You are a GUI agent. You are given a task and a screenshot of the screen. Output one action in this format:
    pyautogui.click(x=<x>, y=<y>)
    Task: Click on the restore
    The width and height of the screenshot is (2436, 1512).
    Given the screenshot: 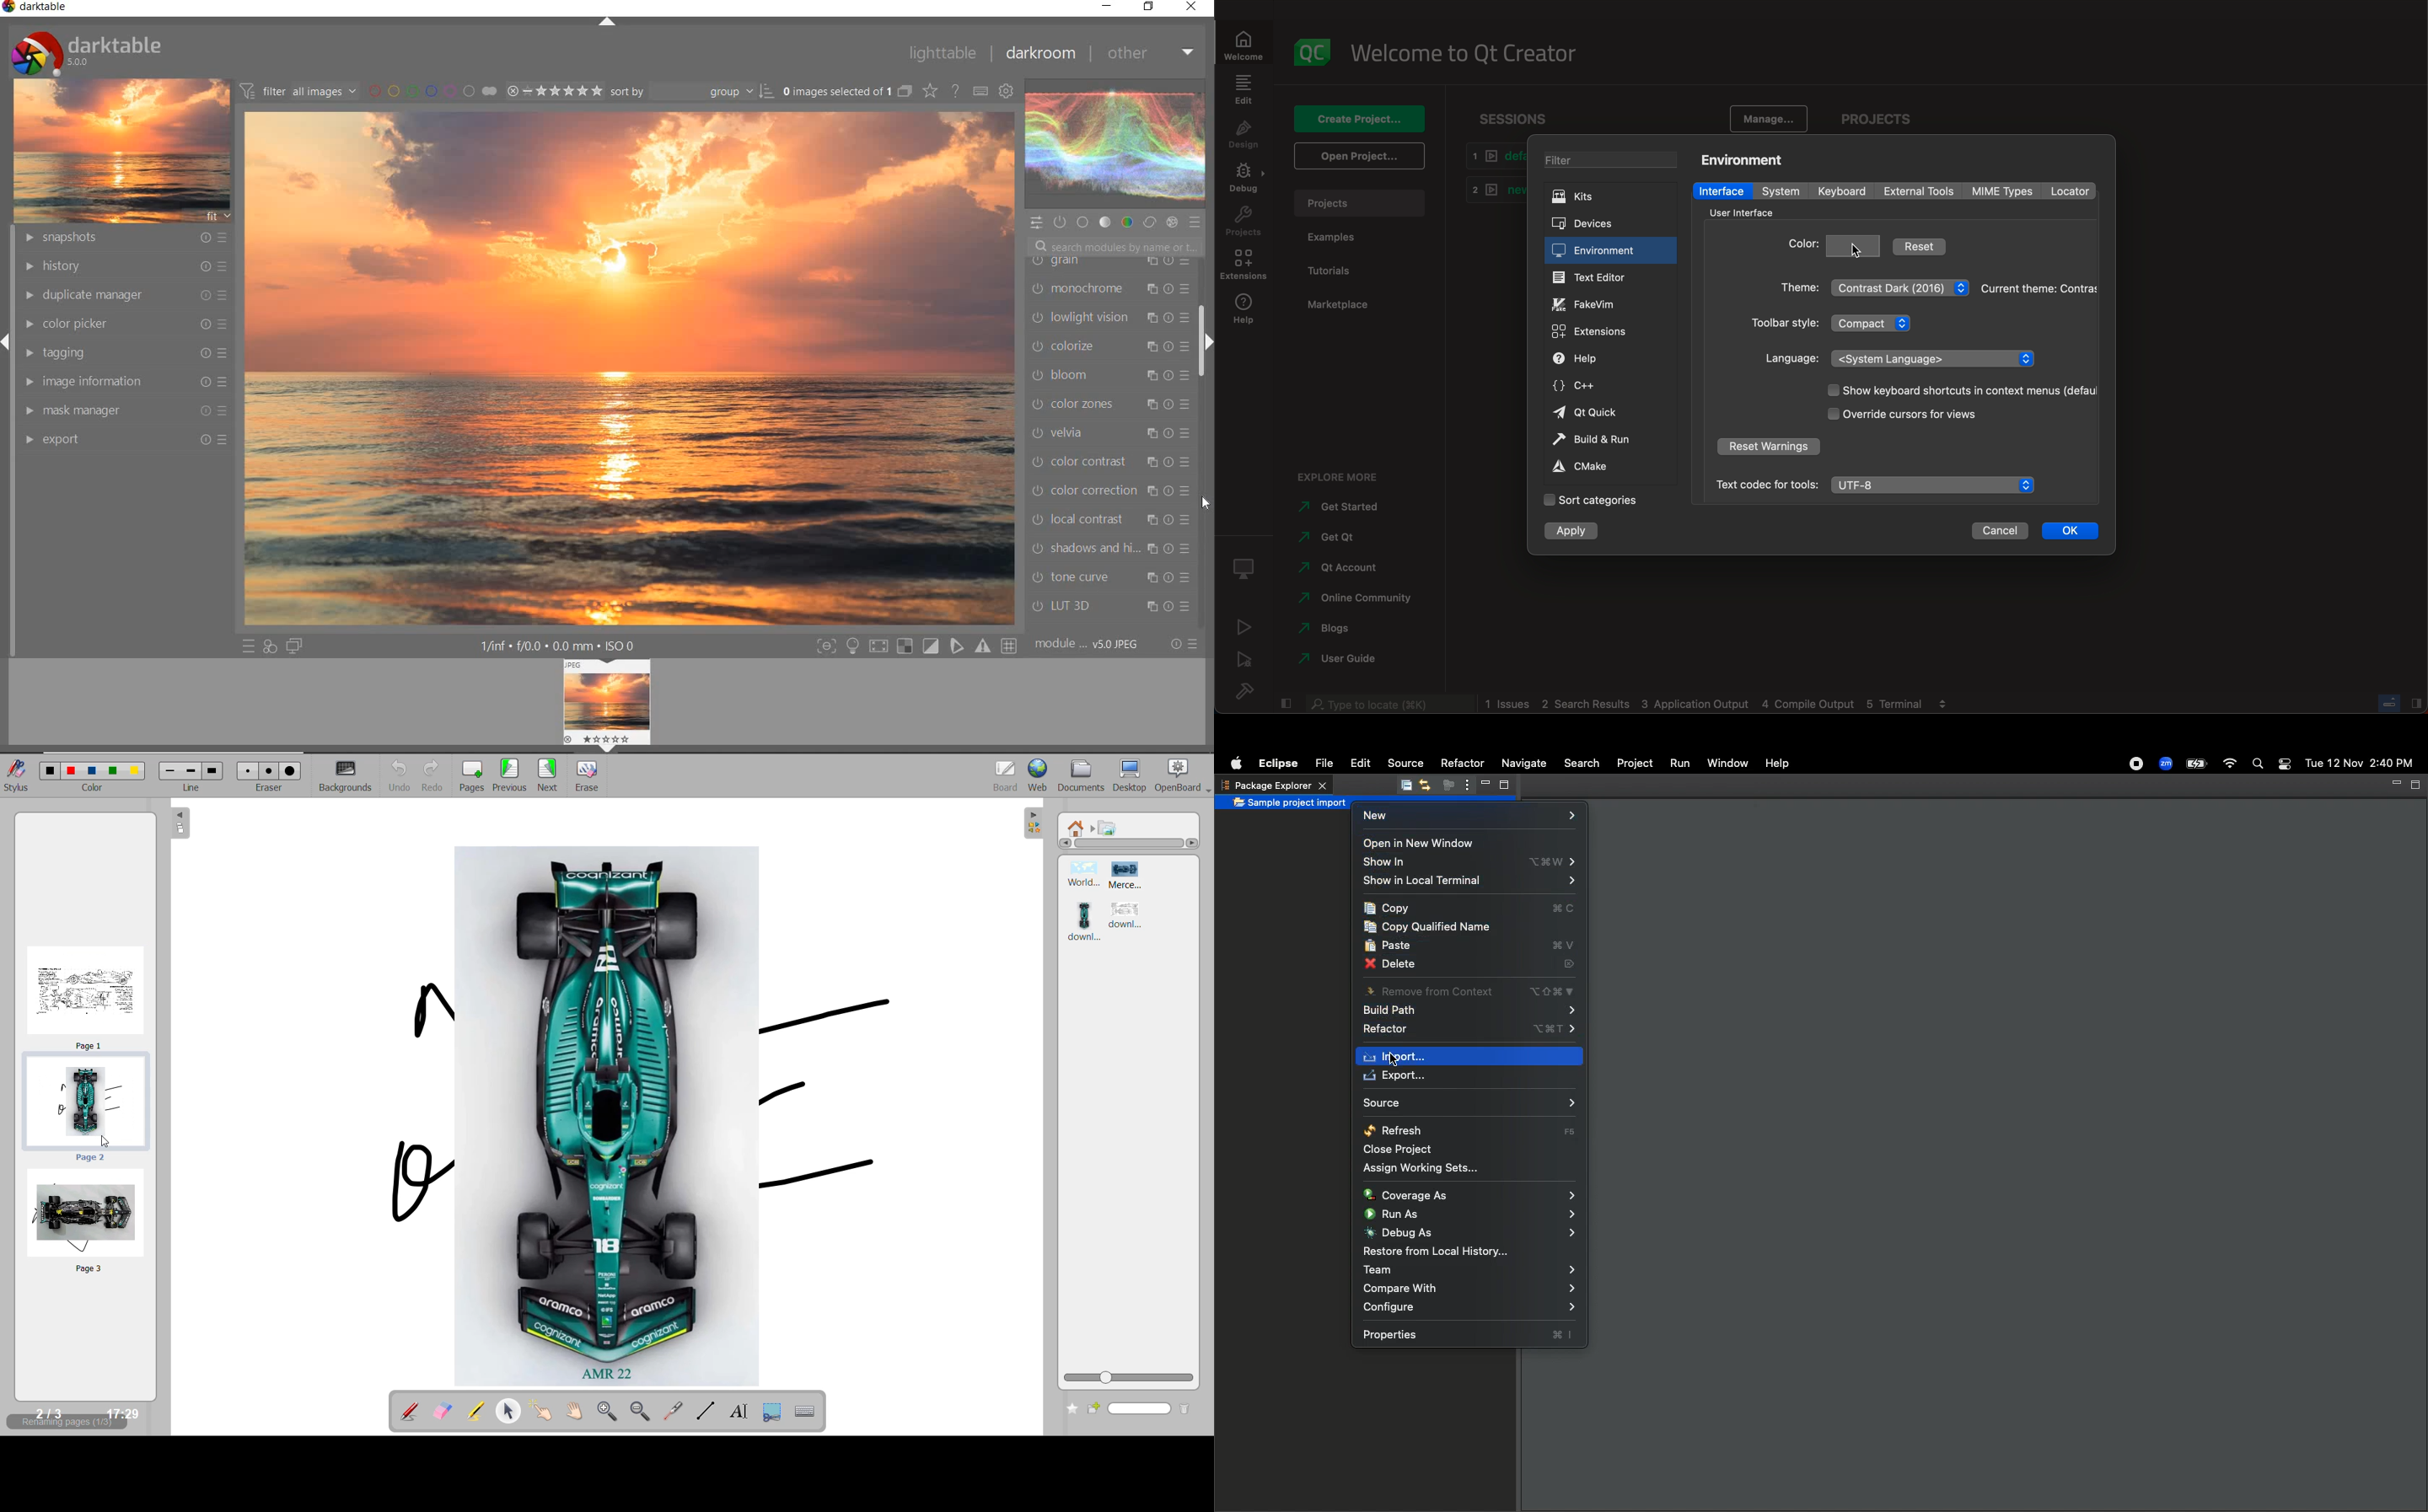 What is the action you would take?
    pyautogui.click(x=1148, y=7)
    